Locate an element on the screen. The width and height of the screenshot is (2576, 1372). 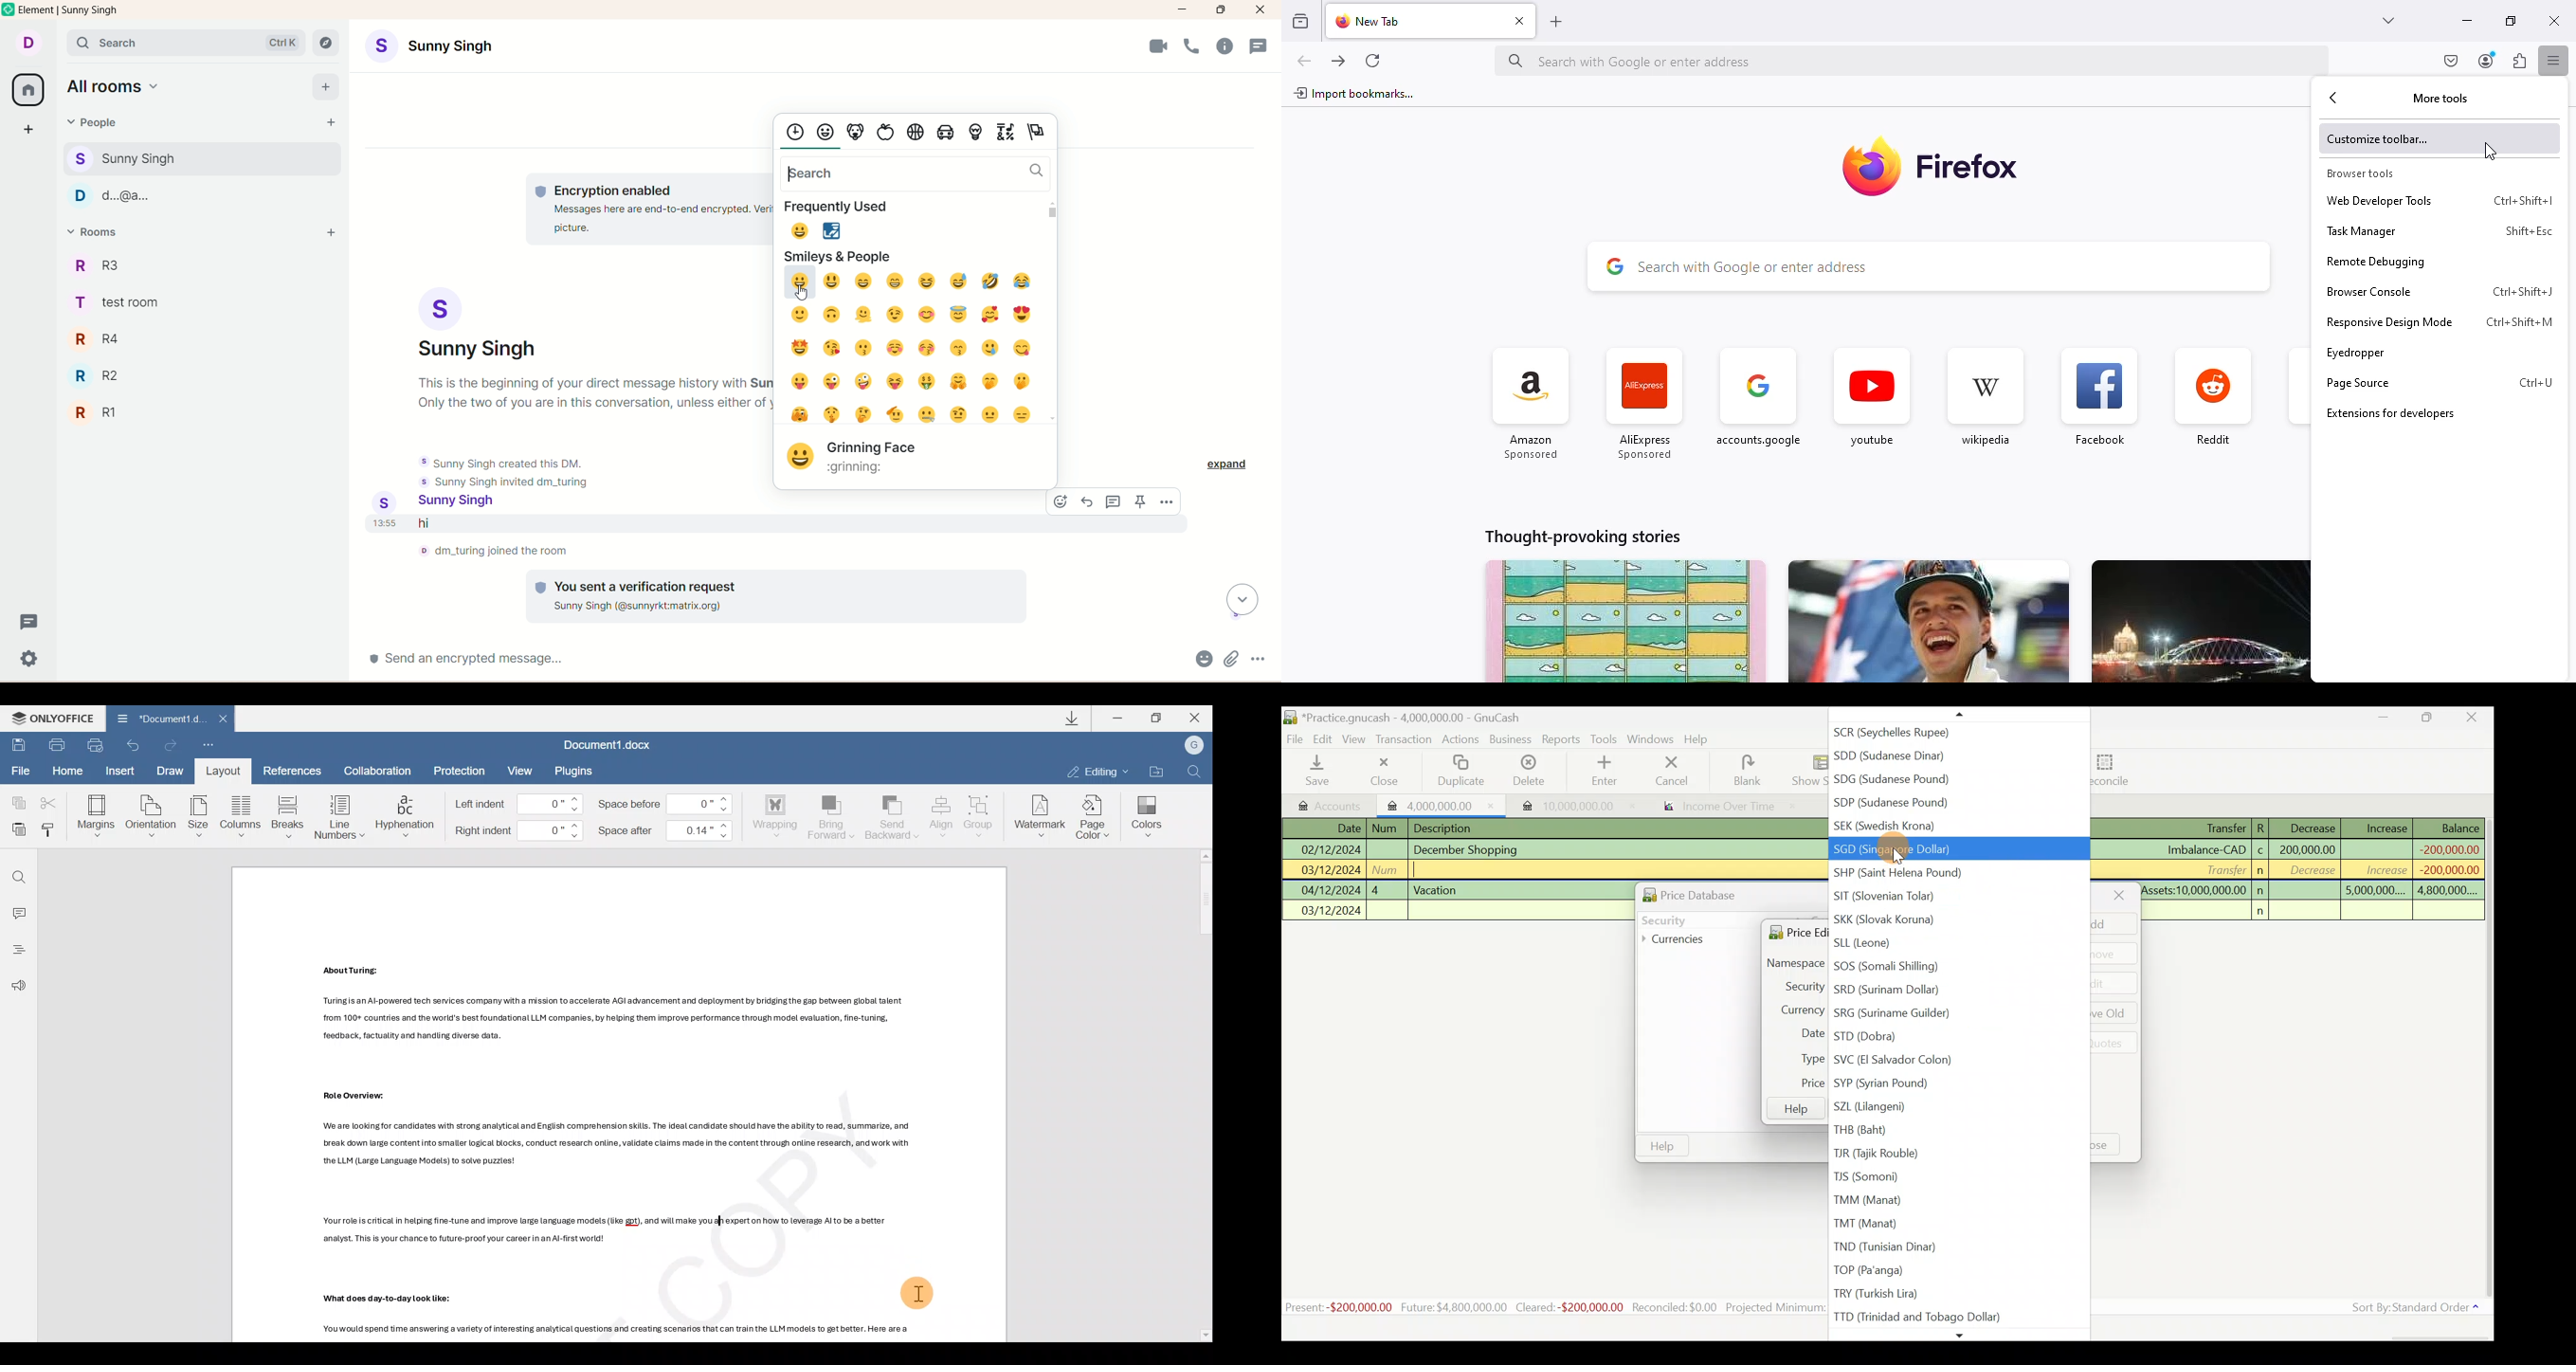
02/12/2024 is located at coordinates (1329, 848).